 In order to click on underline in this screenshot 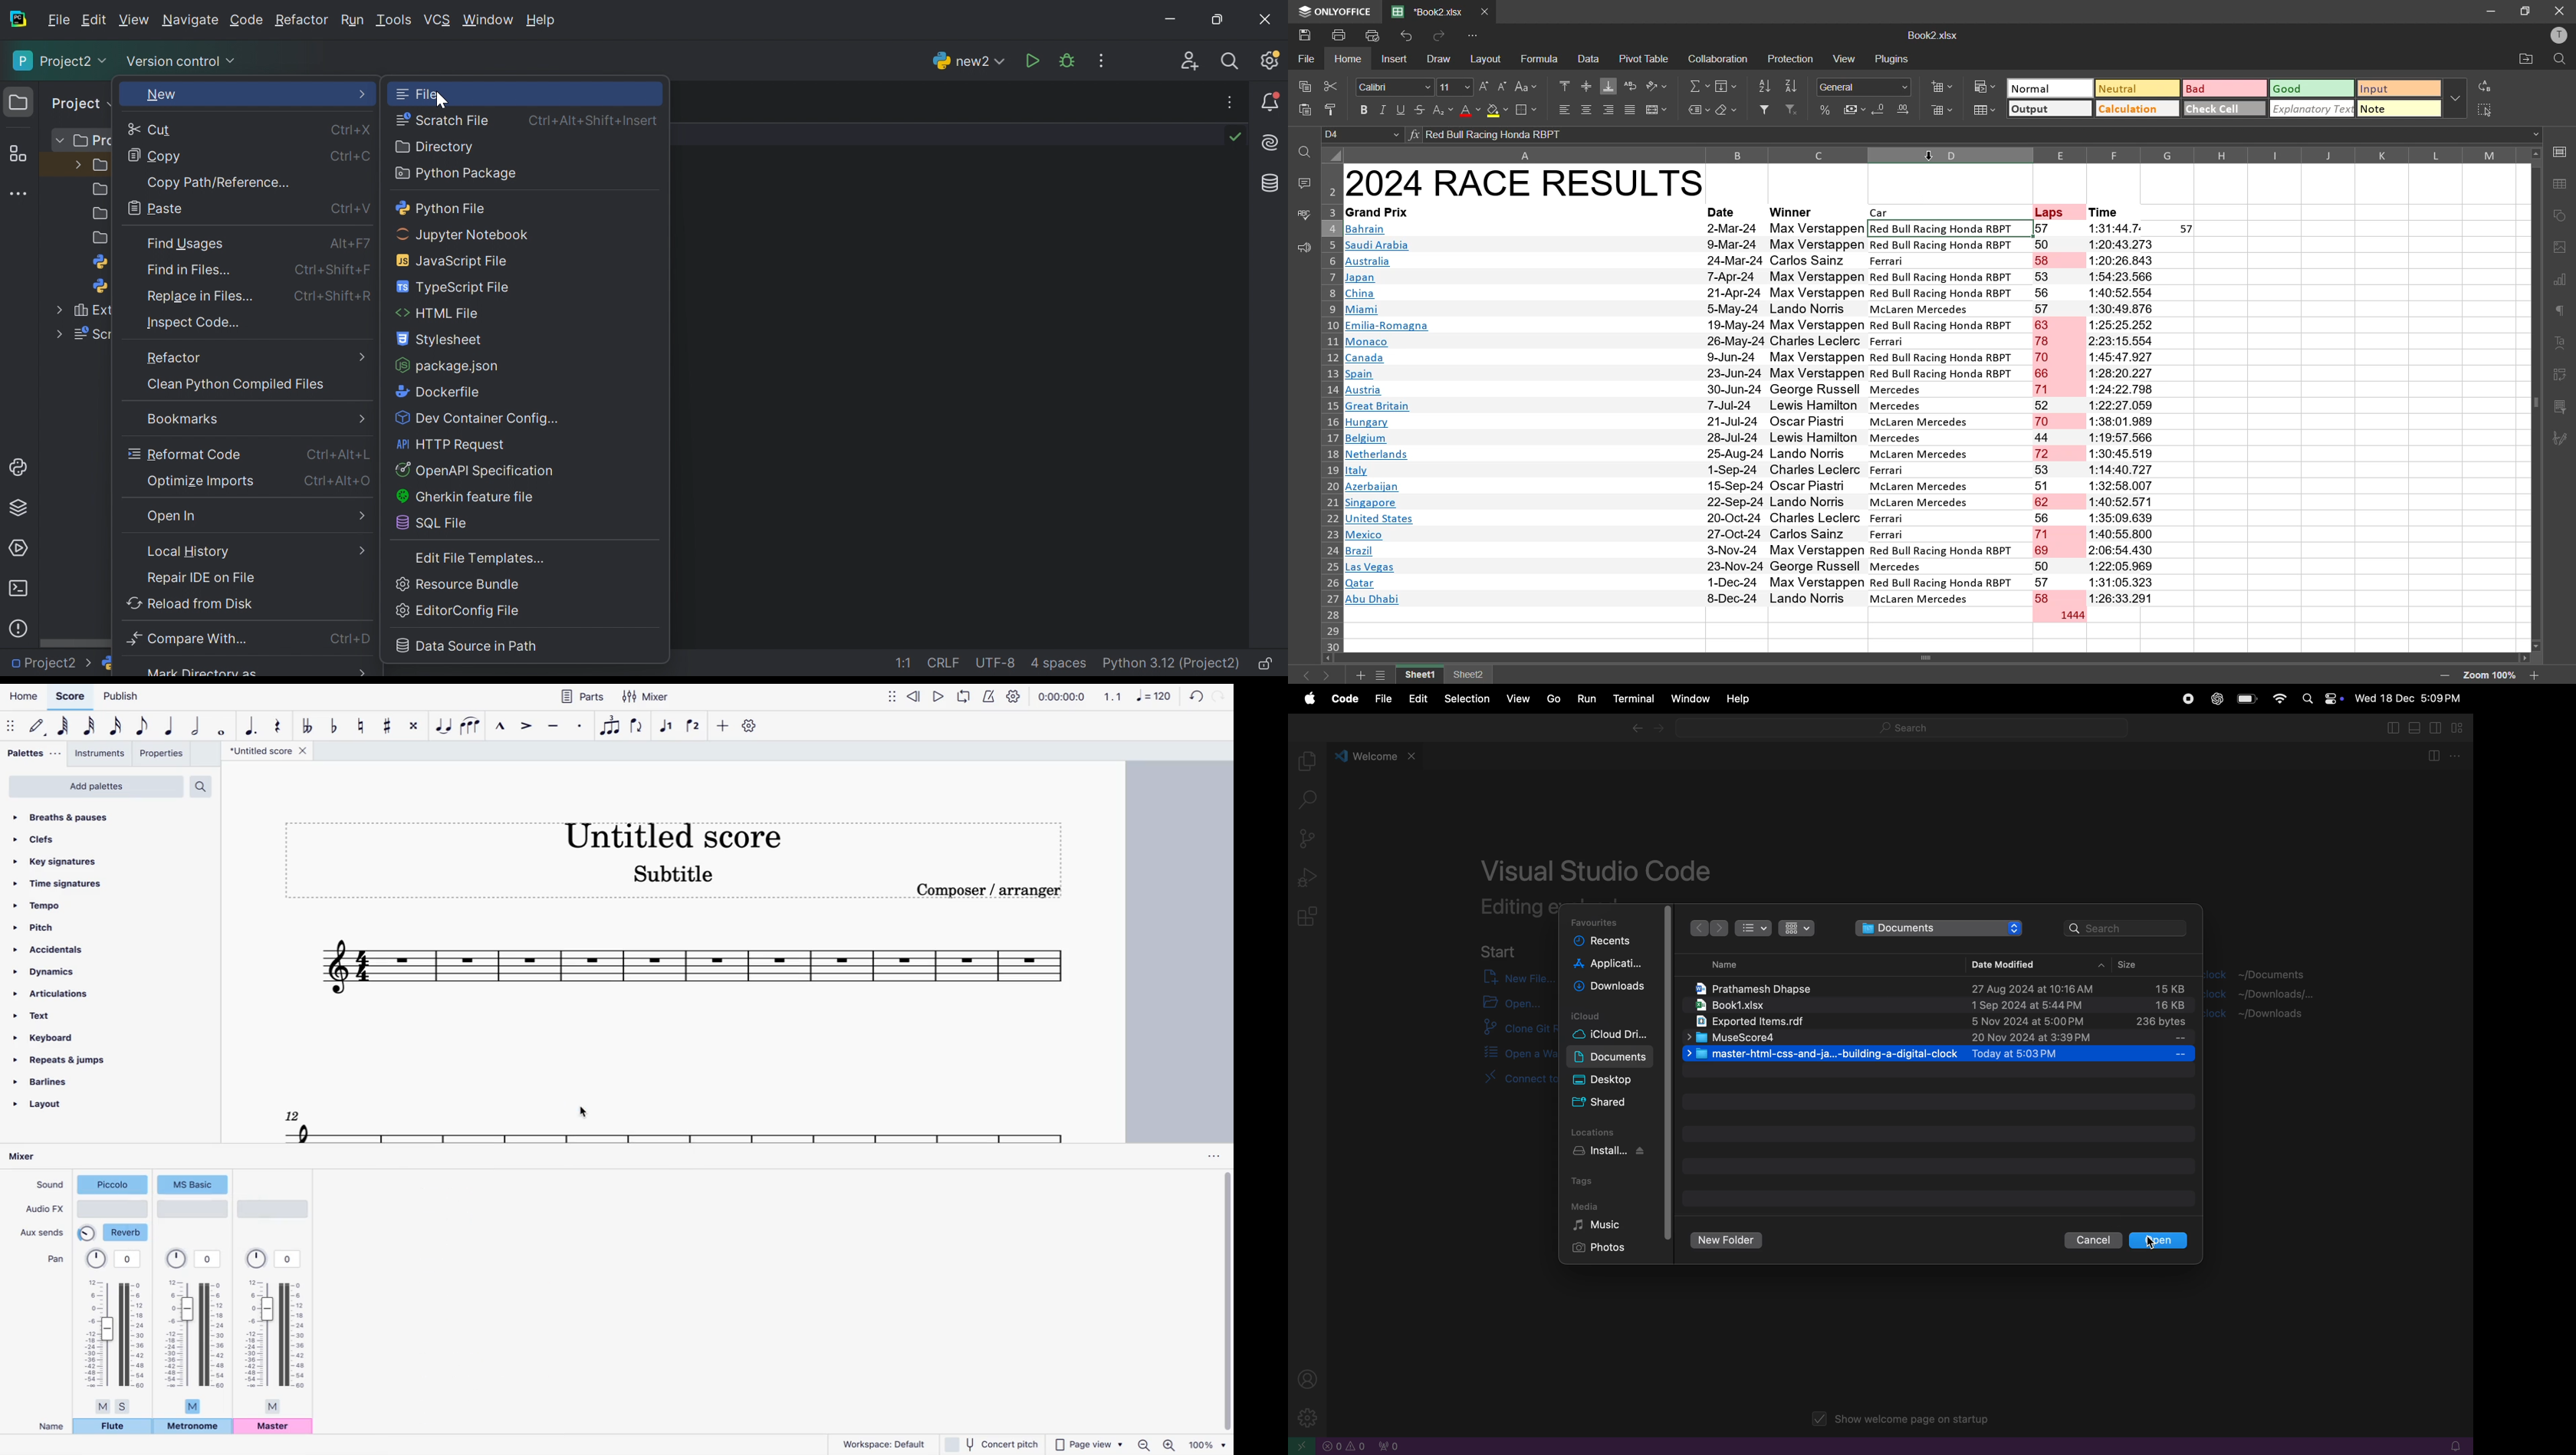, I will do `click(1401, 109)`.